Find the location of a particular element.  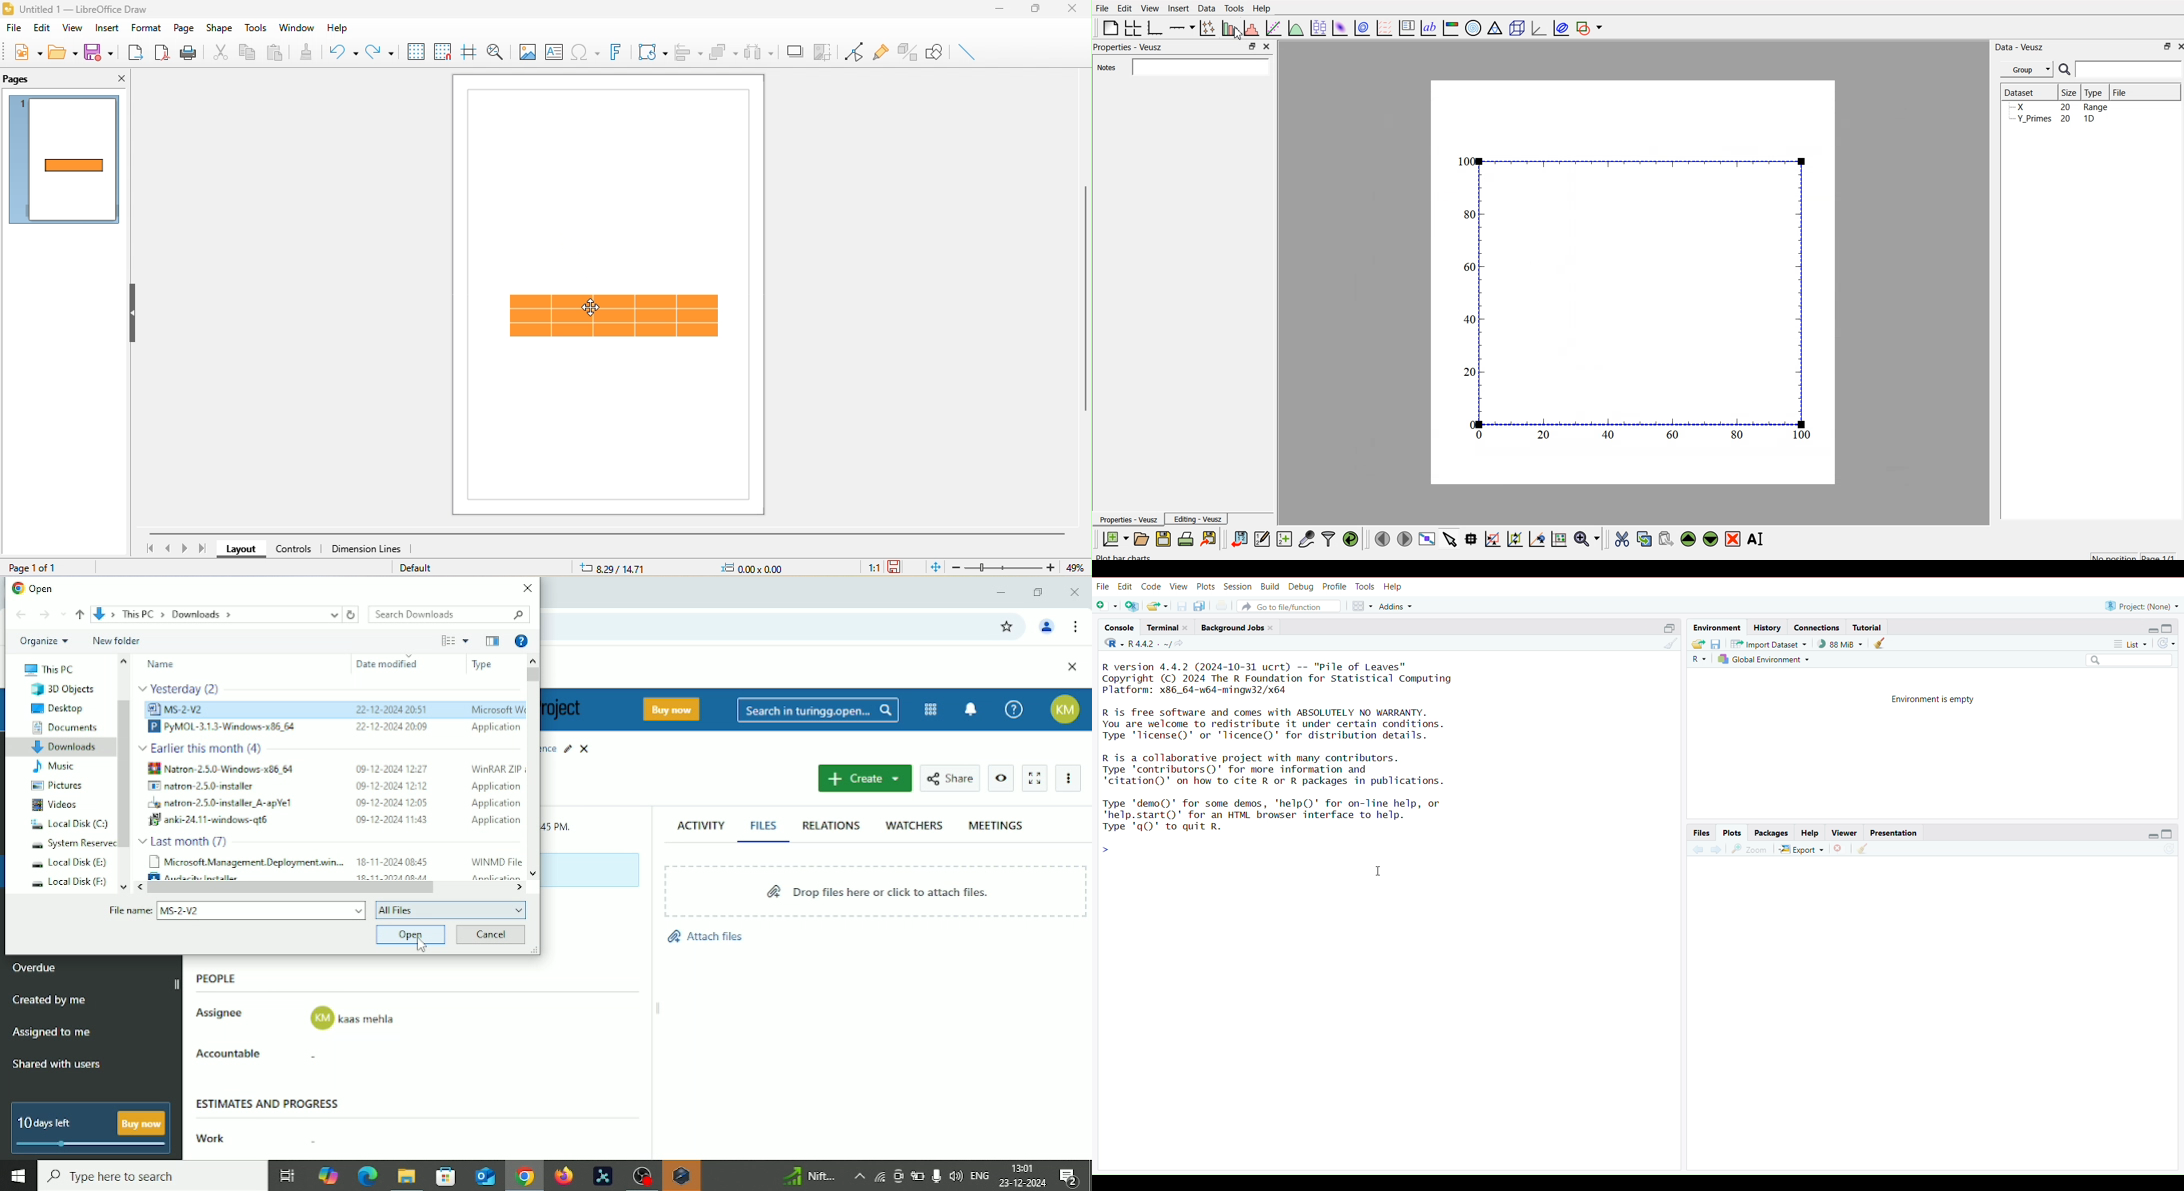

collapse is located at coordinates (2170, 629).